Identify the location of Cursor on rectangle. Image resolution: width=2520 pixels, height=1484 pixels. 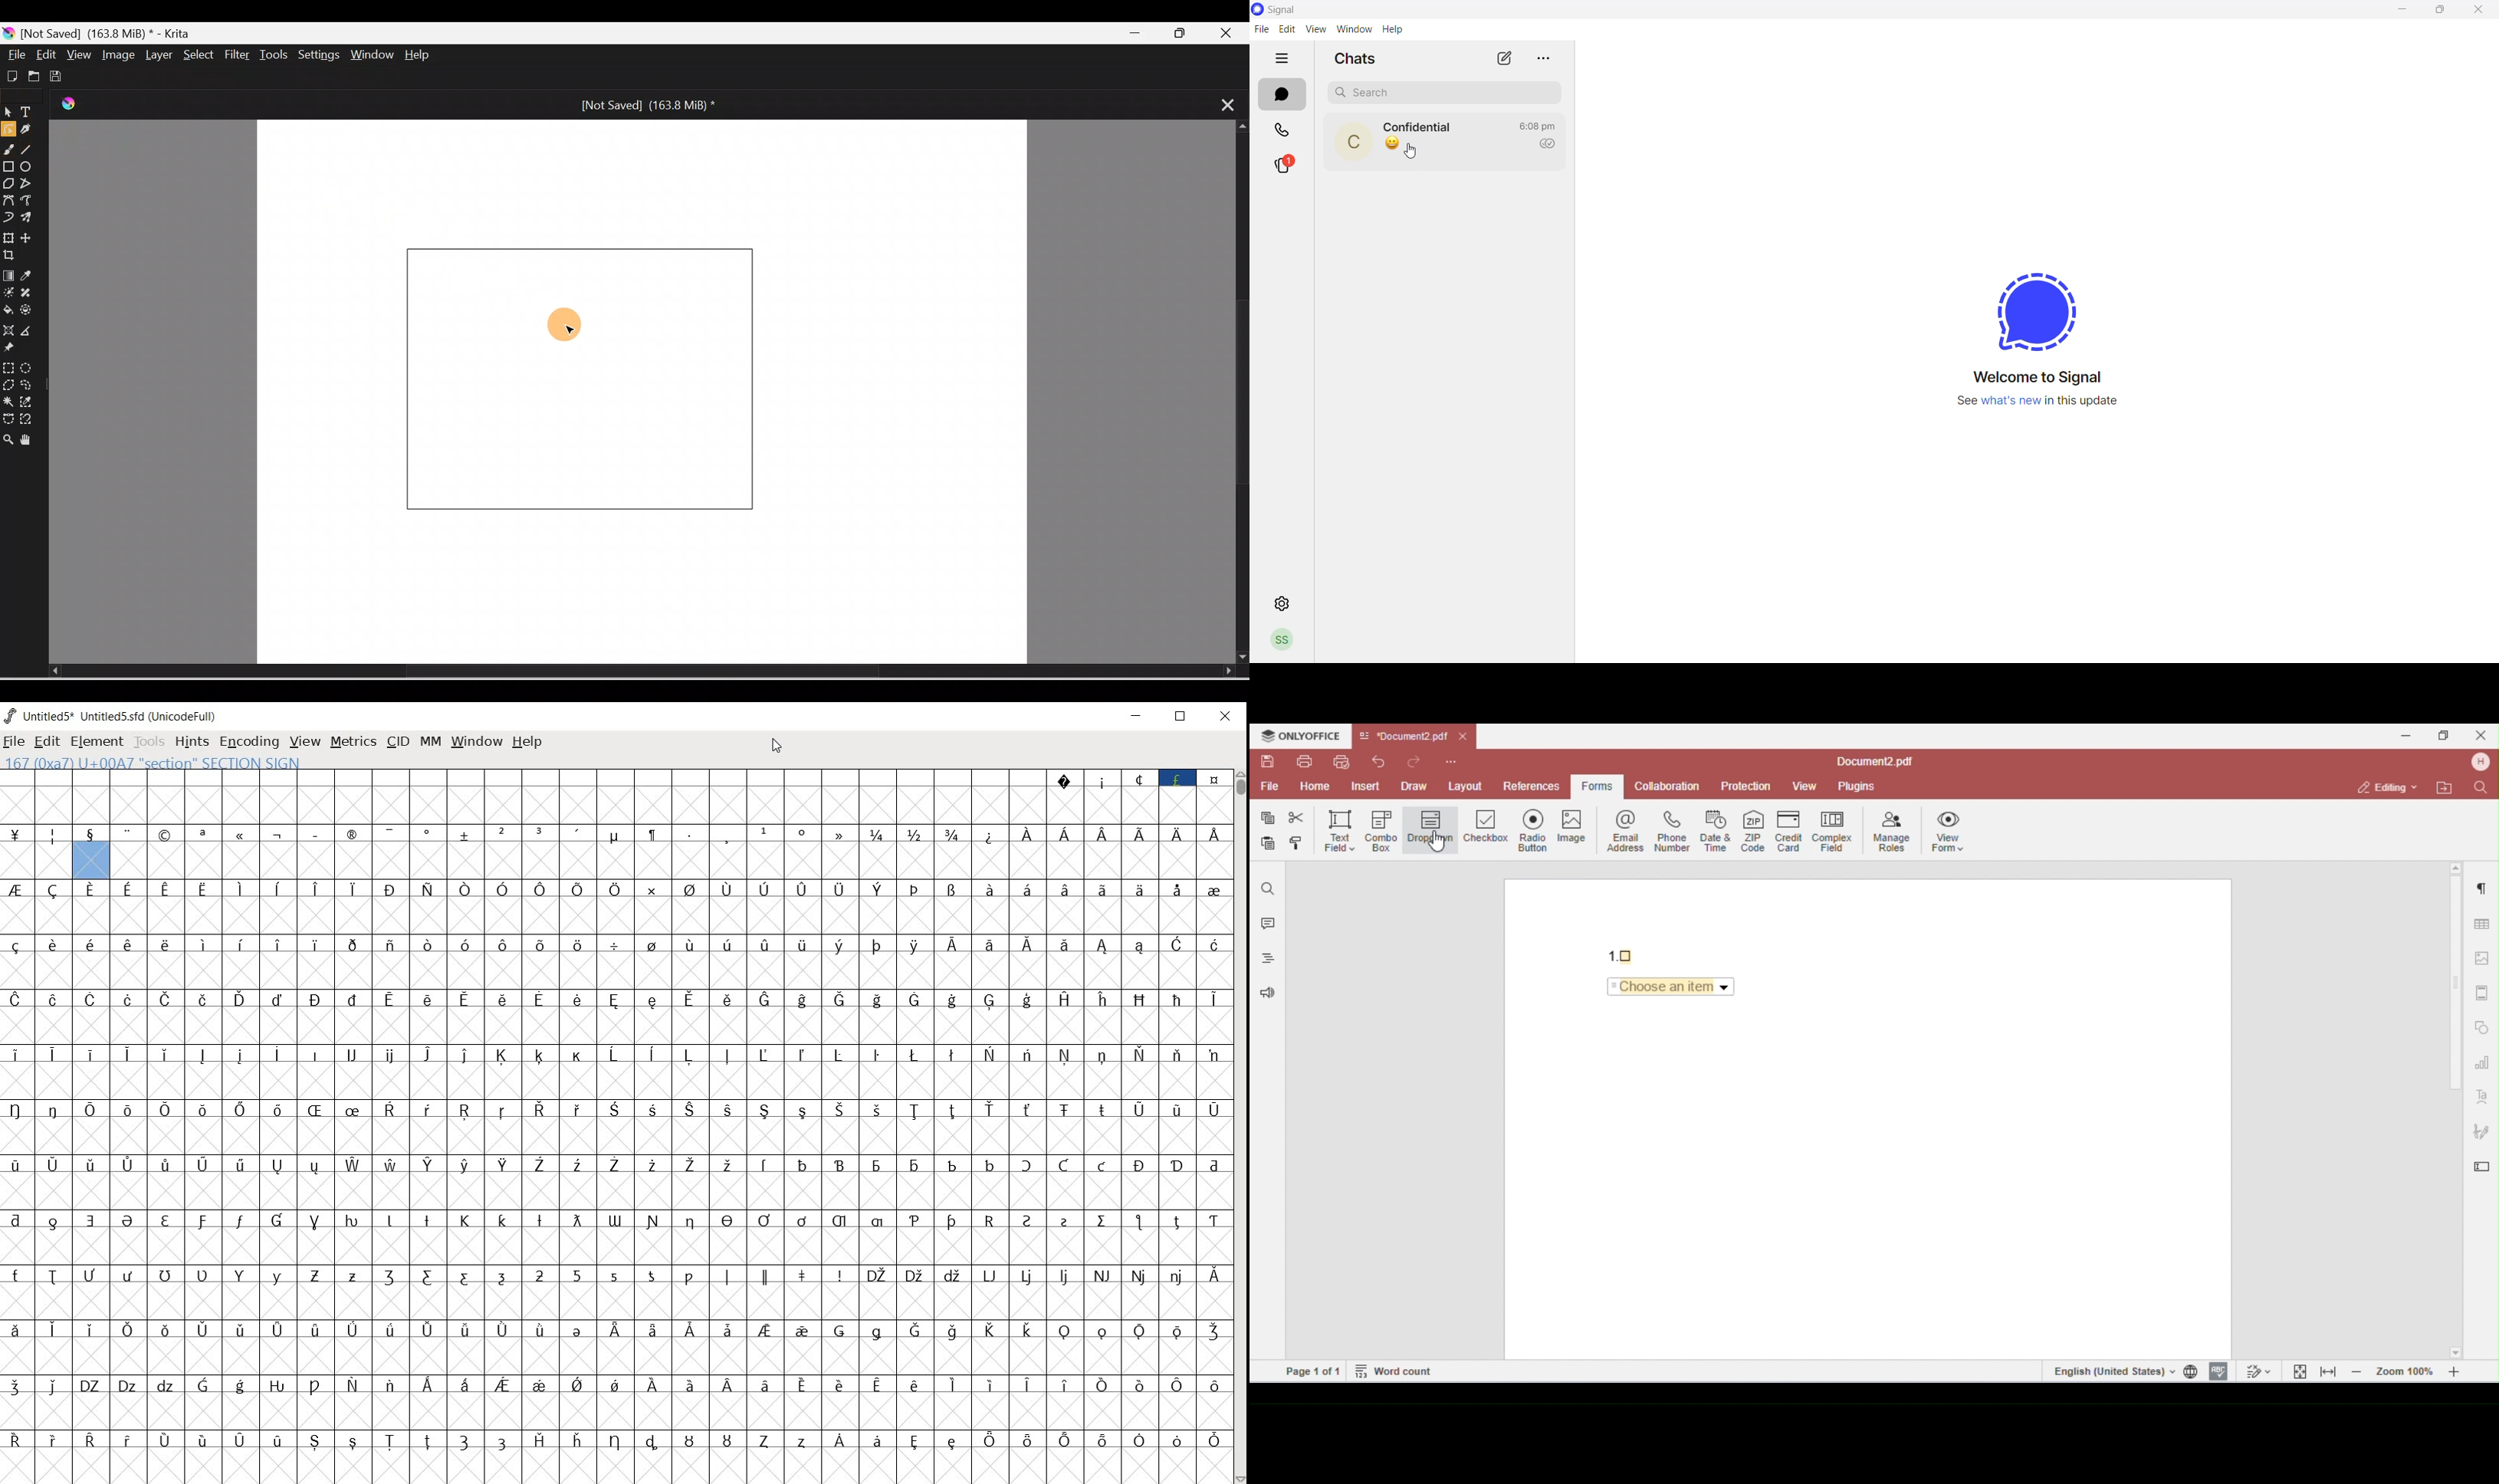
(567, 324).